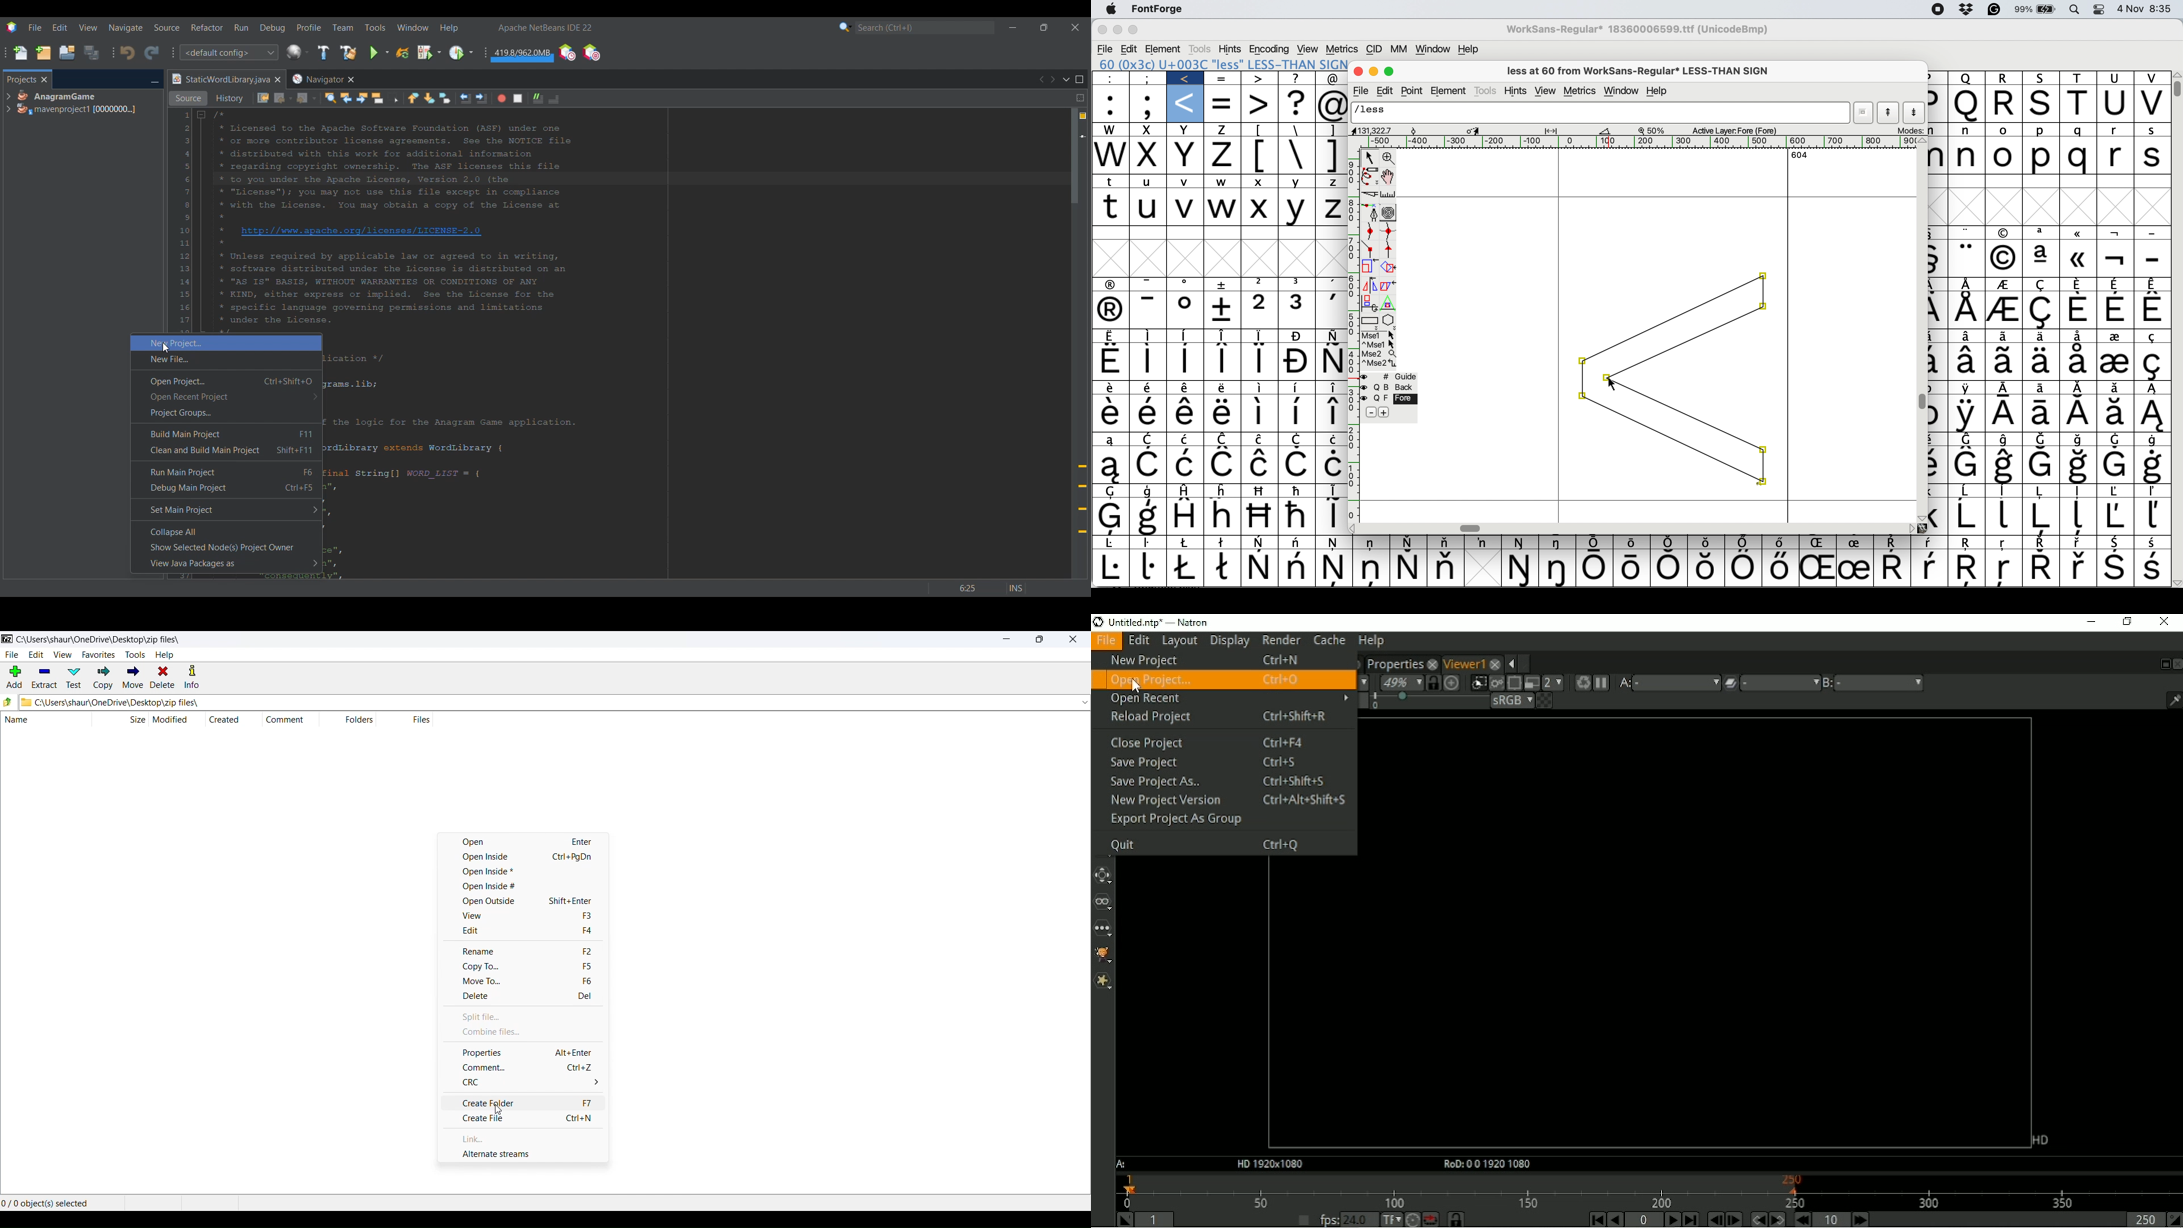 The width and height of the screenshot is (2184, 1232). What do you see at coordinates (1380, 351) in the screenshot?
I see `more options` at bounding box center [1380, 351].